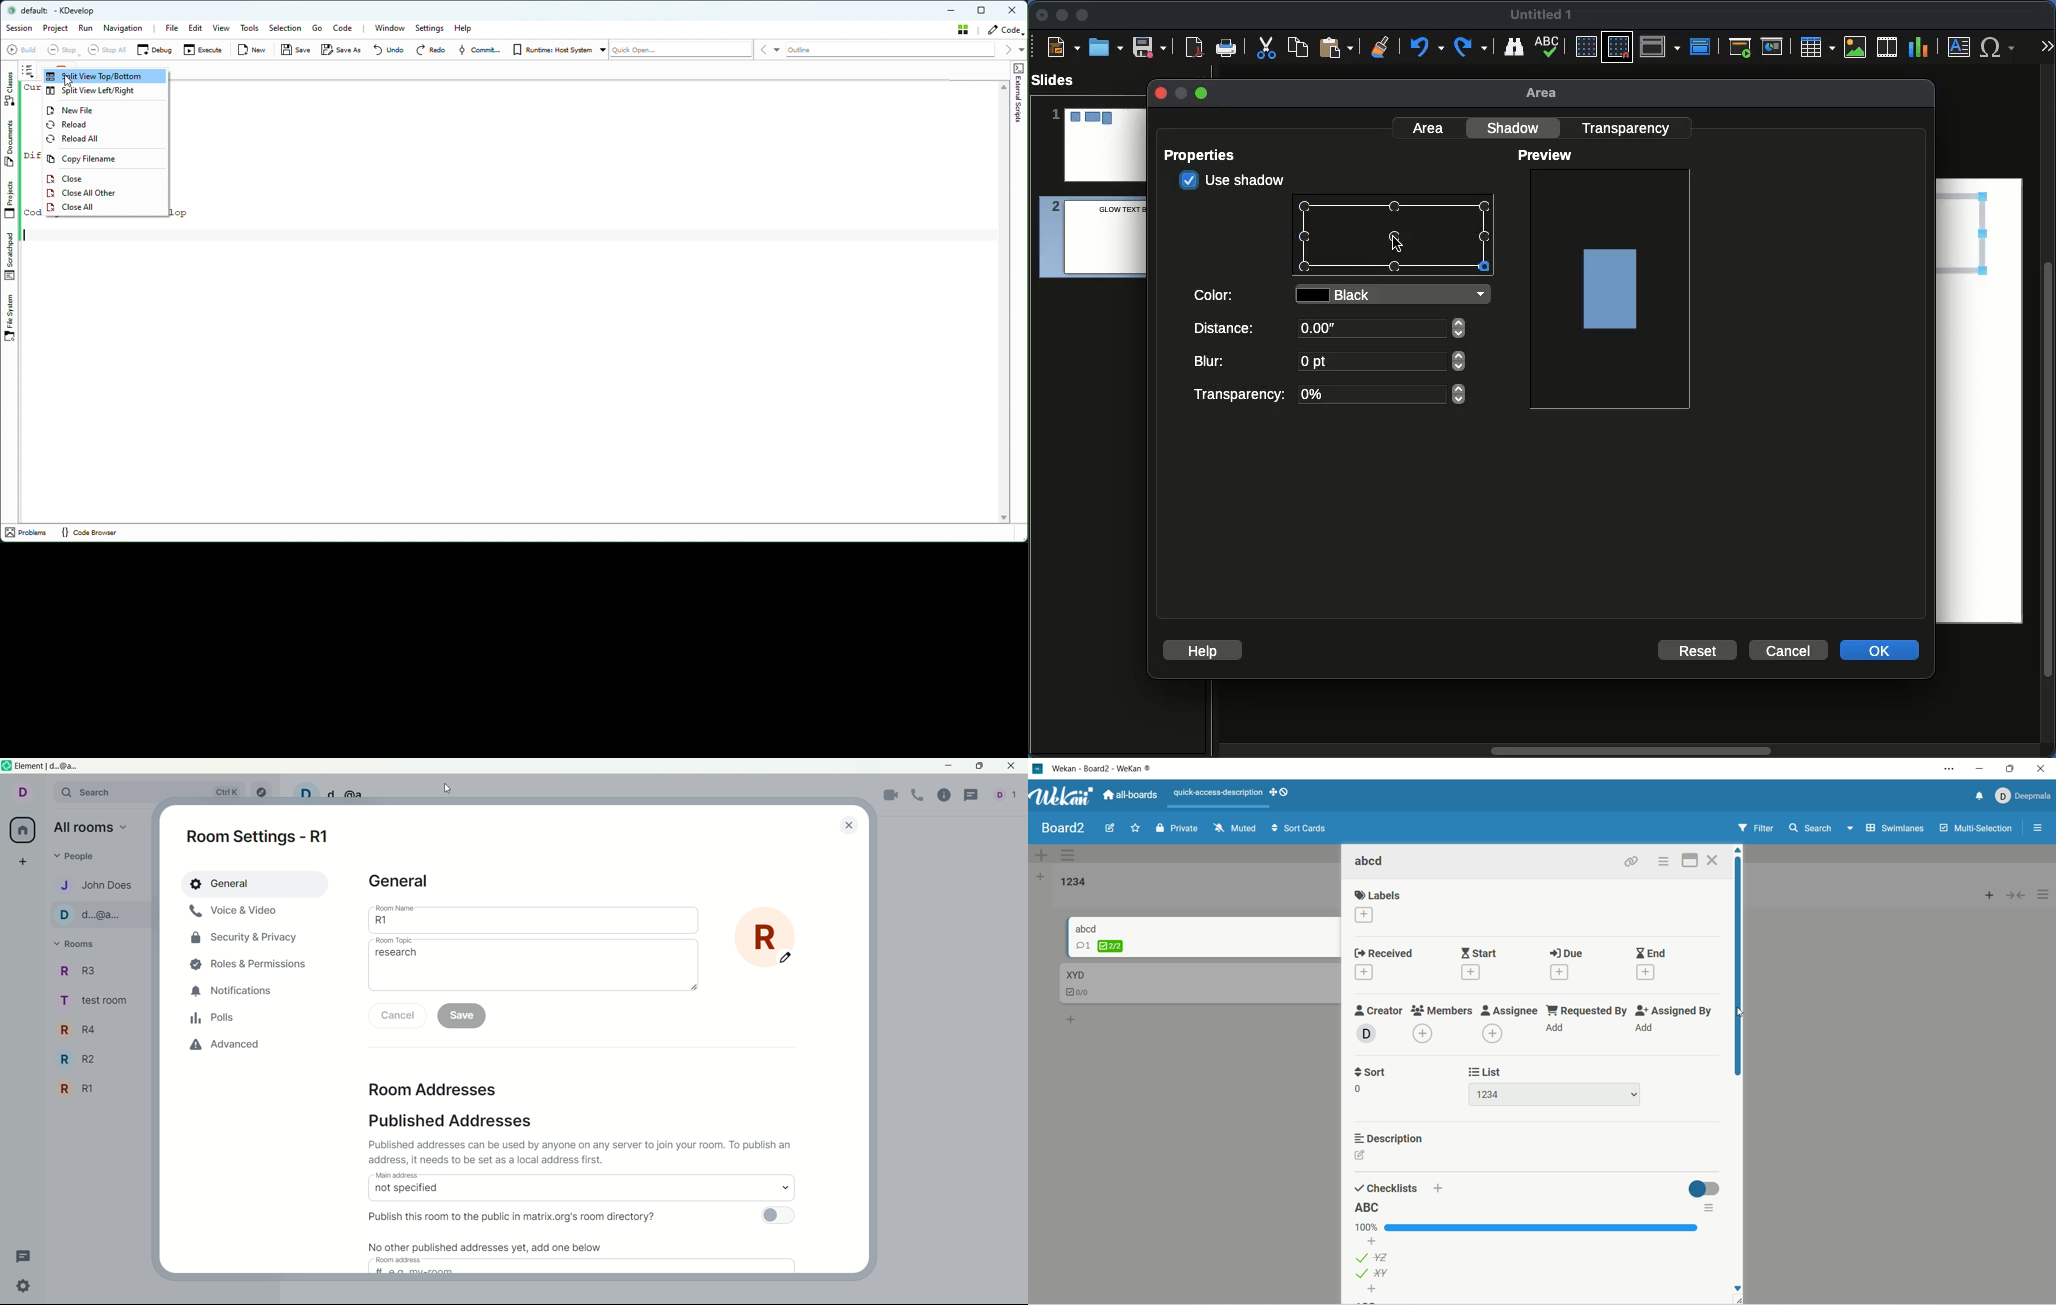 Image resolution: width=2072 pixels, height=1316 pixels. Describe the element at coordinates (1006, 798) in the screenshot. I see `d1 ` at that location.